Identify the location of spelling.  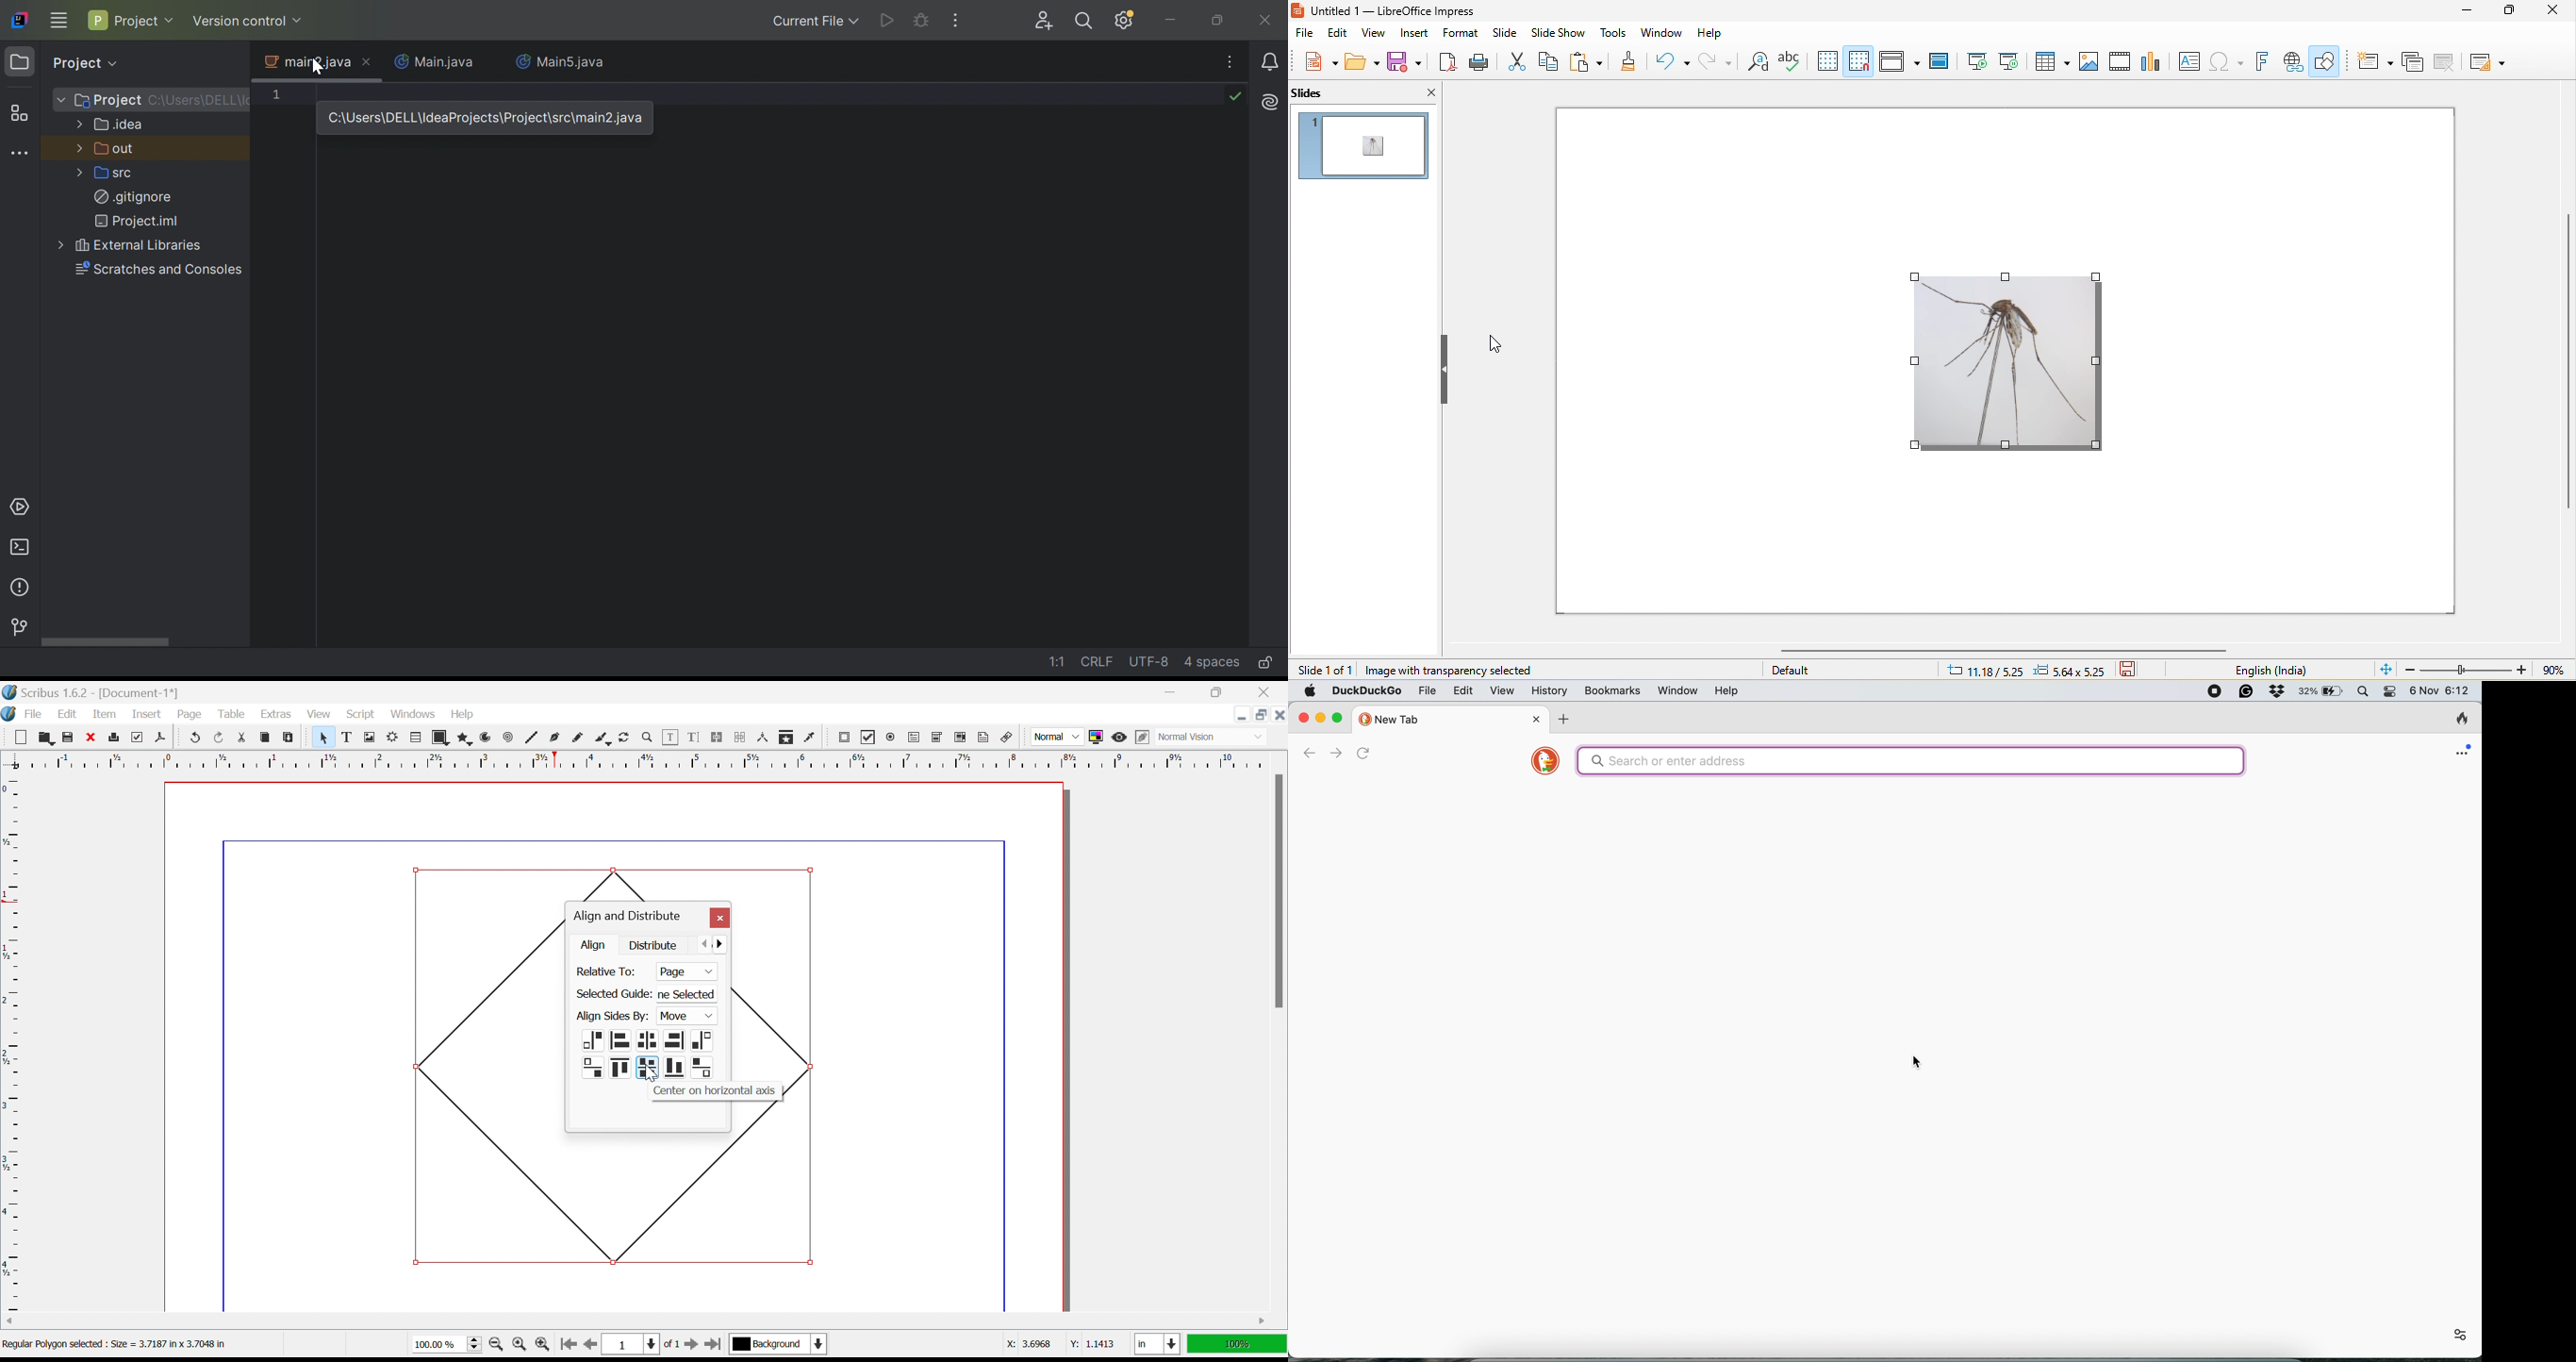
(1790, 60).